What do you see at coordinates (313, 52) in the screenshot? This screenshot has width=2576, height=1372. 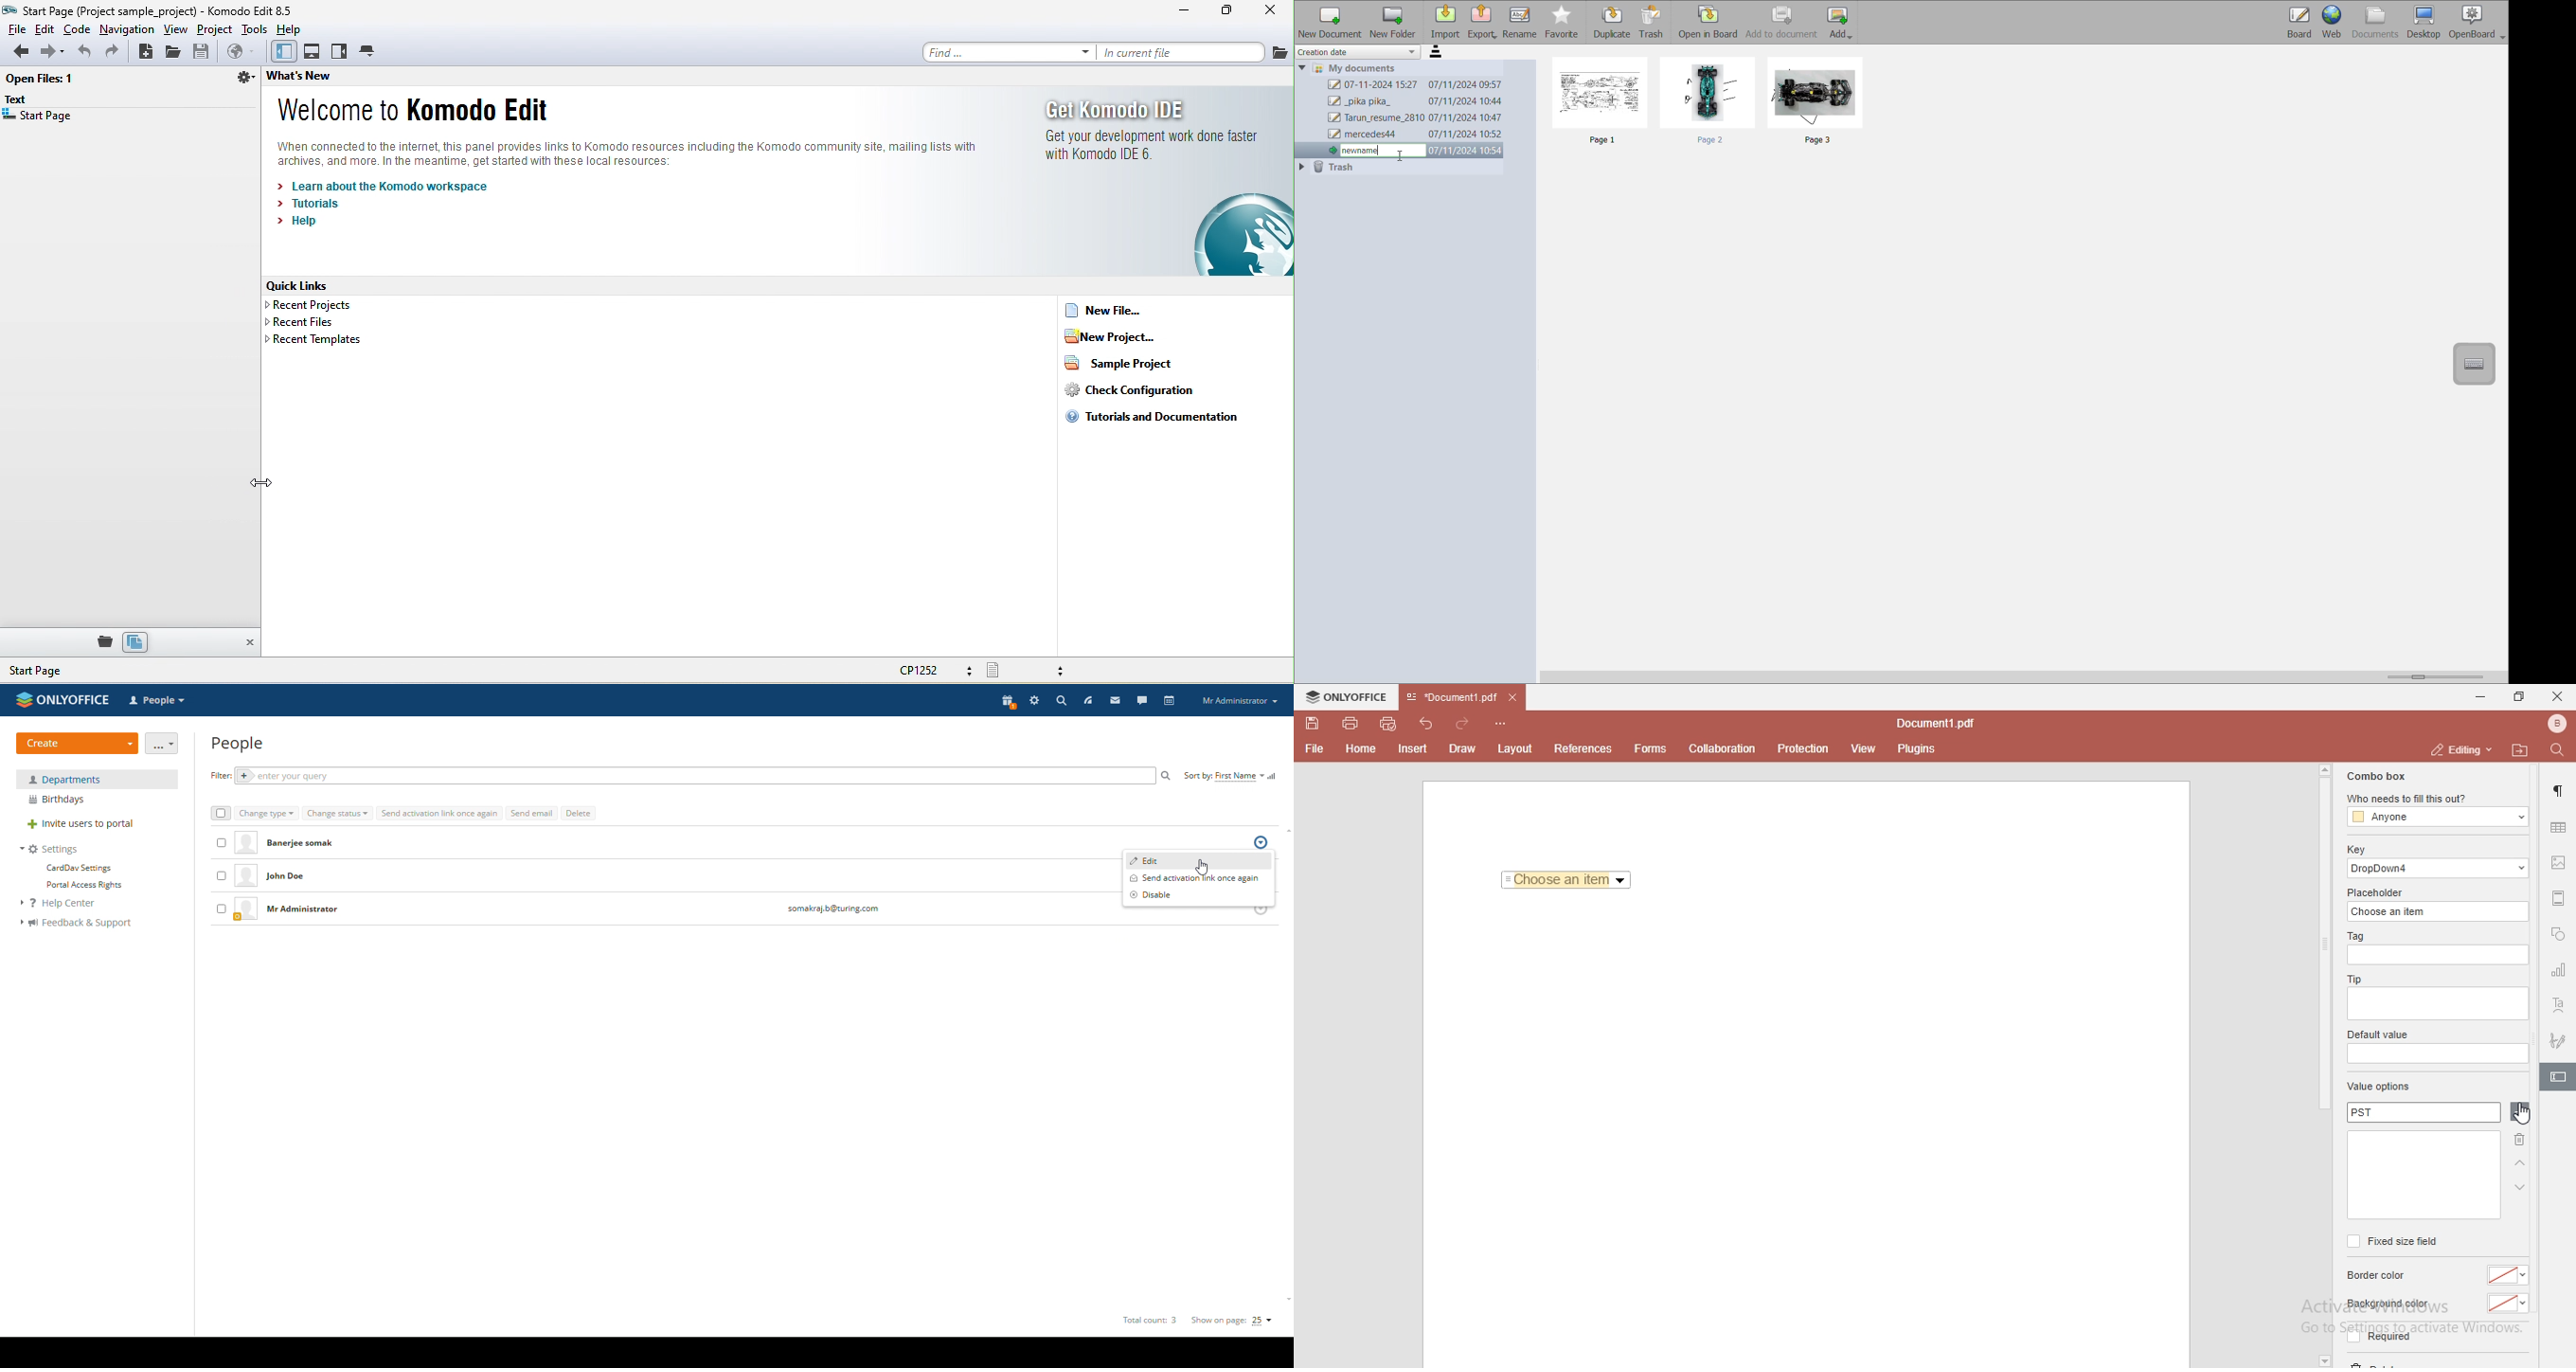 I see `bottom pane` at bounding box center [313, 52].